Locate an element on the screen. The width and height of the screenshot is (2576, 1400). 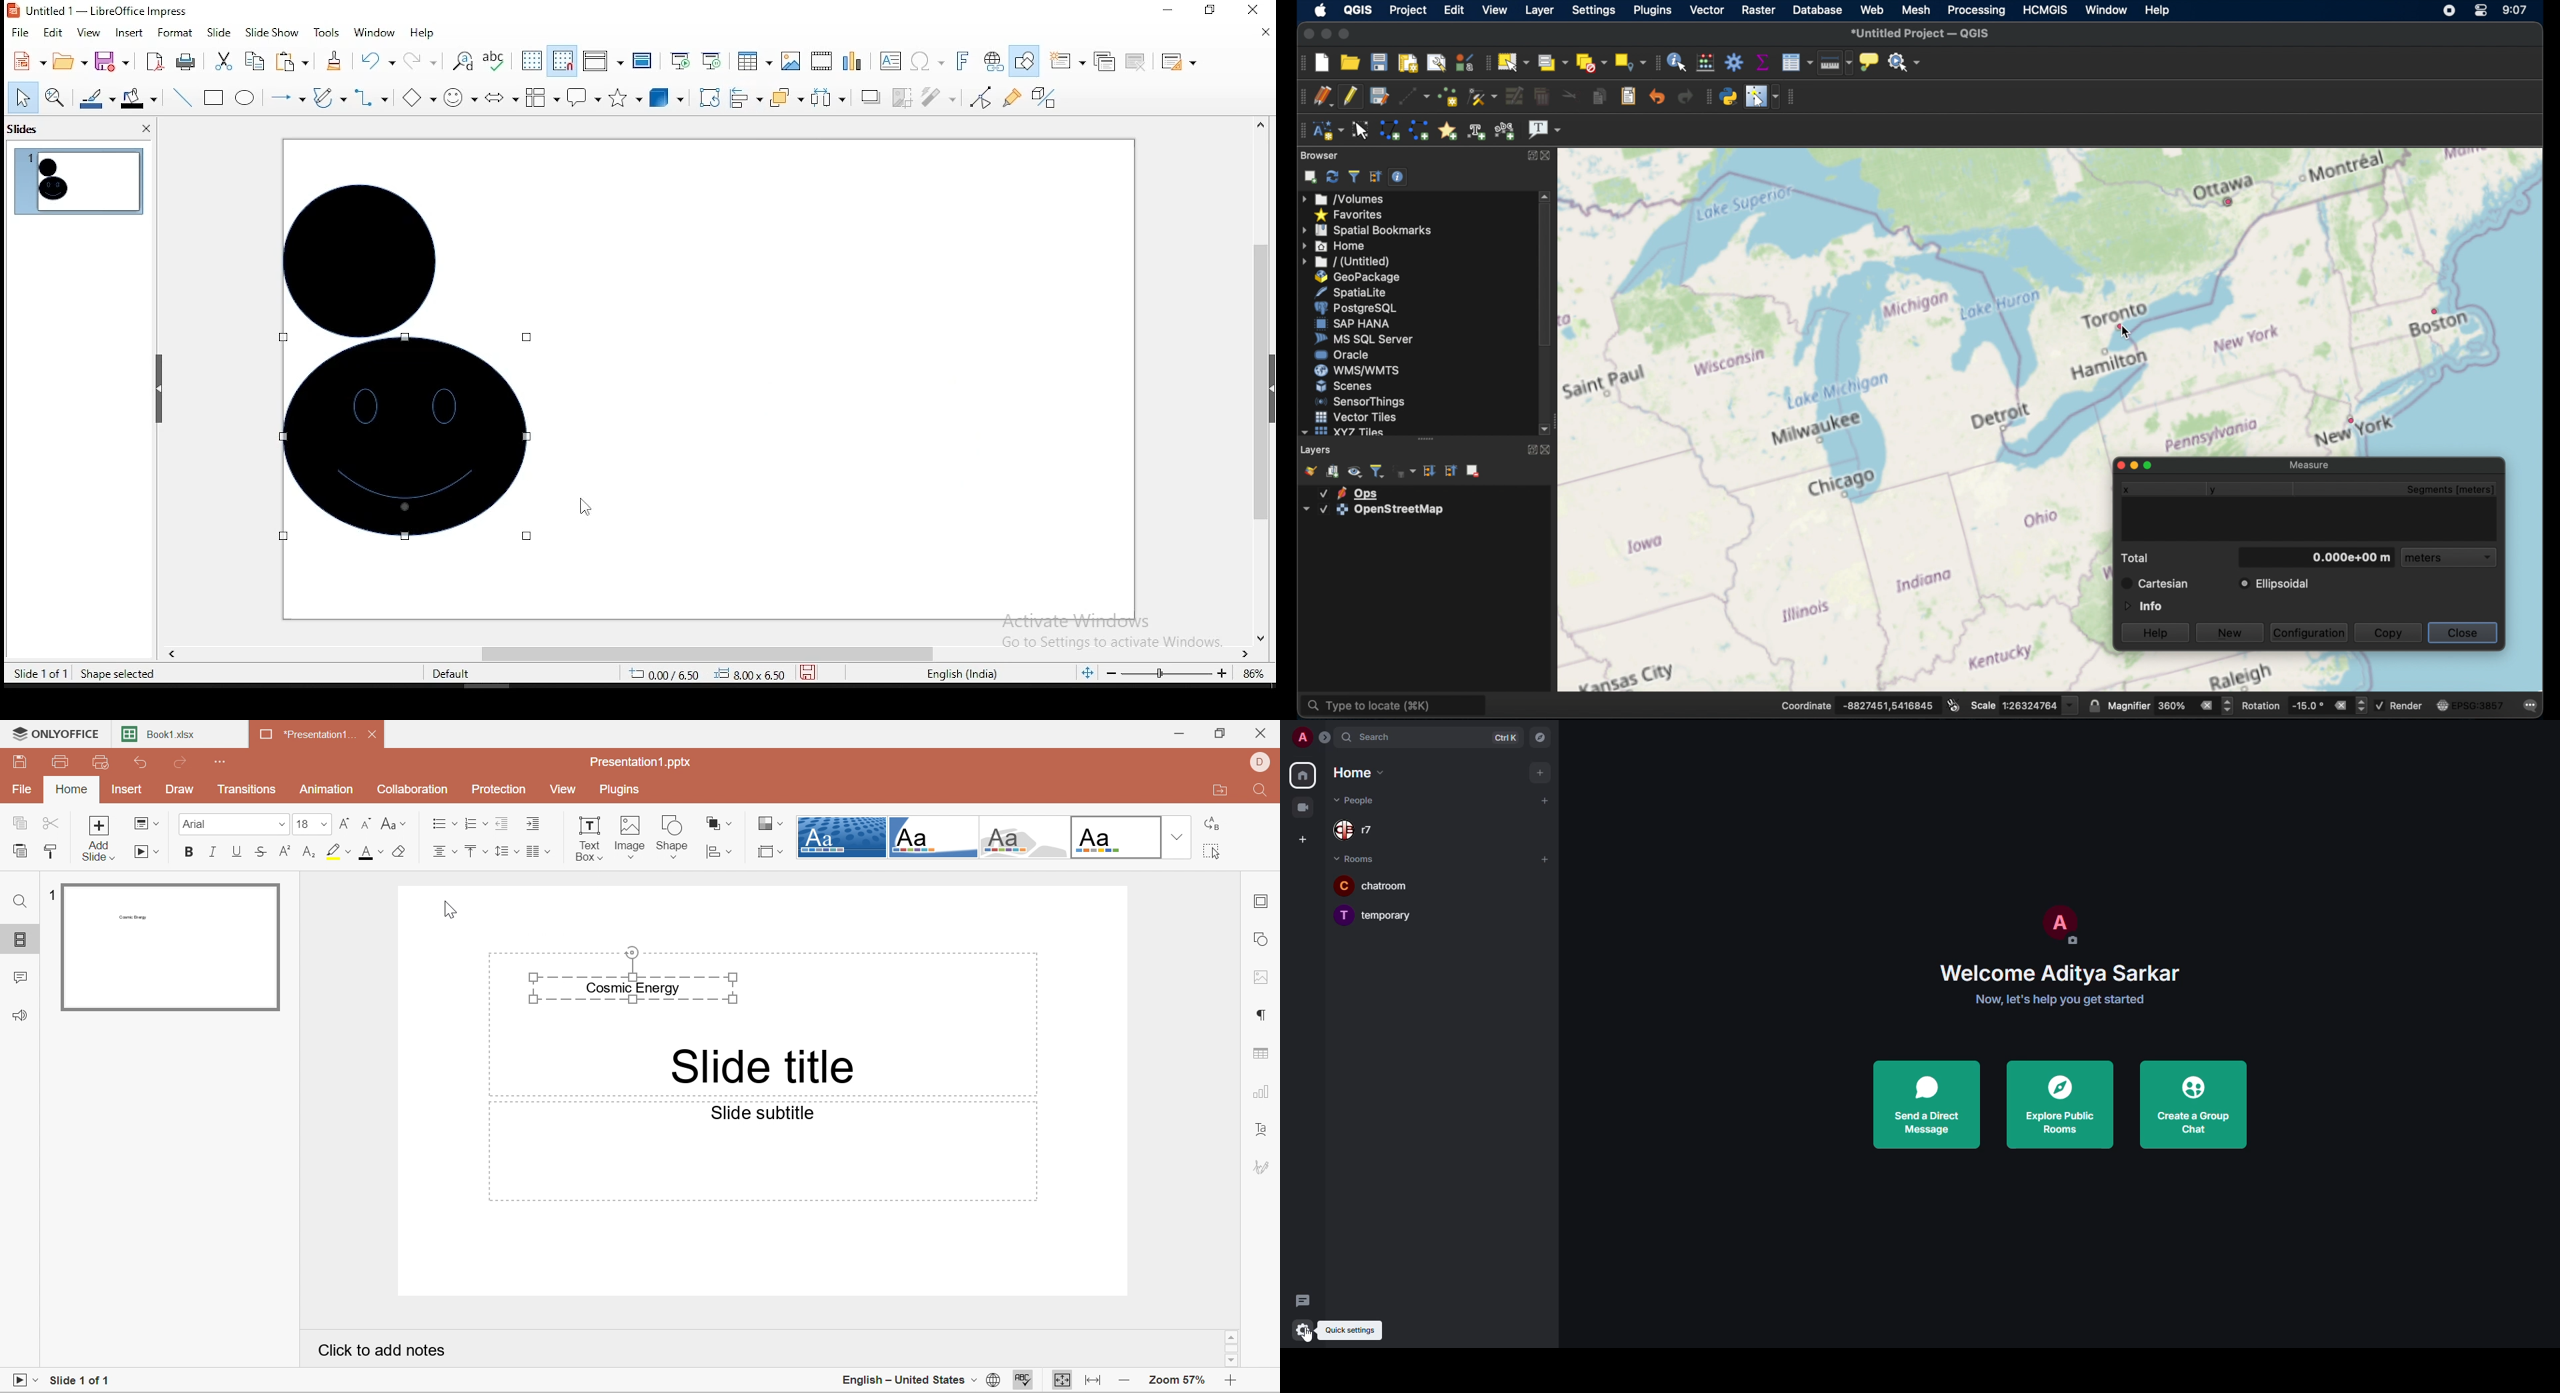
Open file location is located at coordinates (1221, 790).